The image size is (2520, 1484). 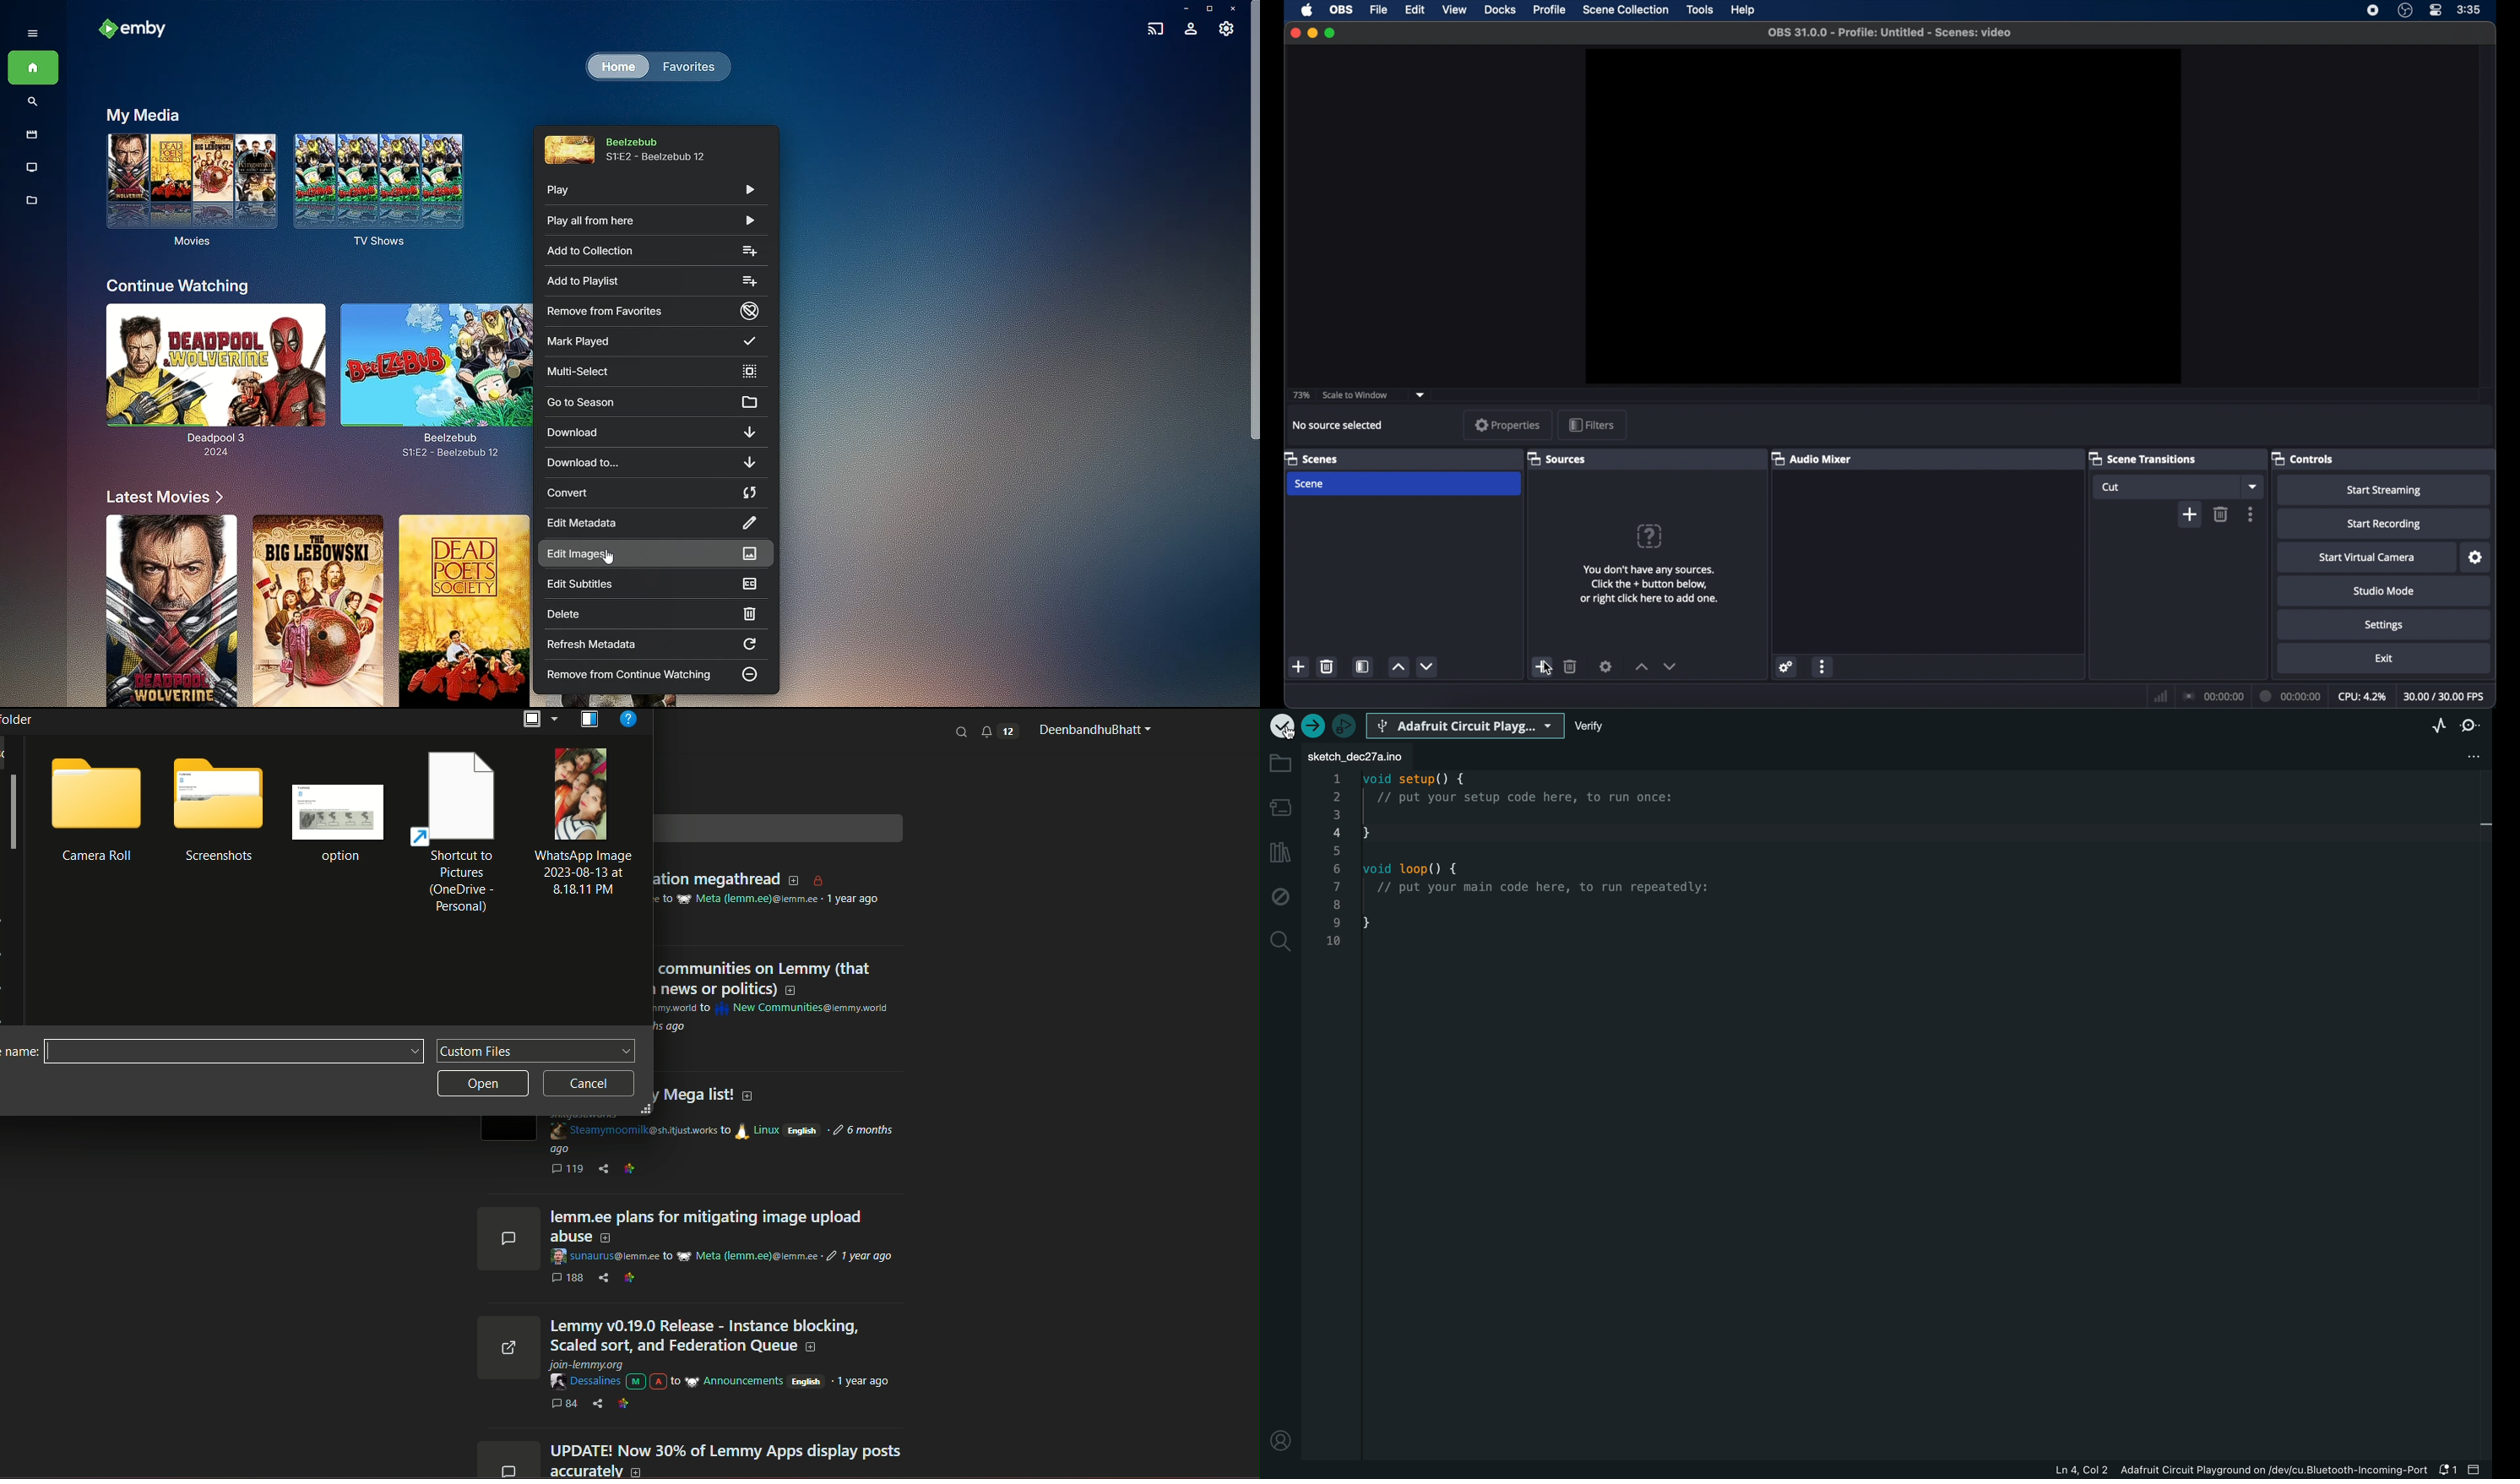 I want to click on add, so click(x=1542, y=666).